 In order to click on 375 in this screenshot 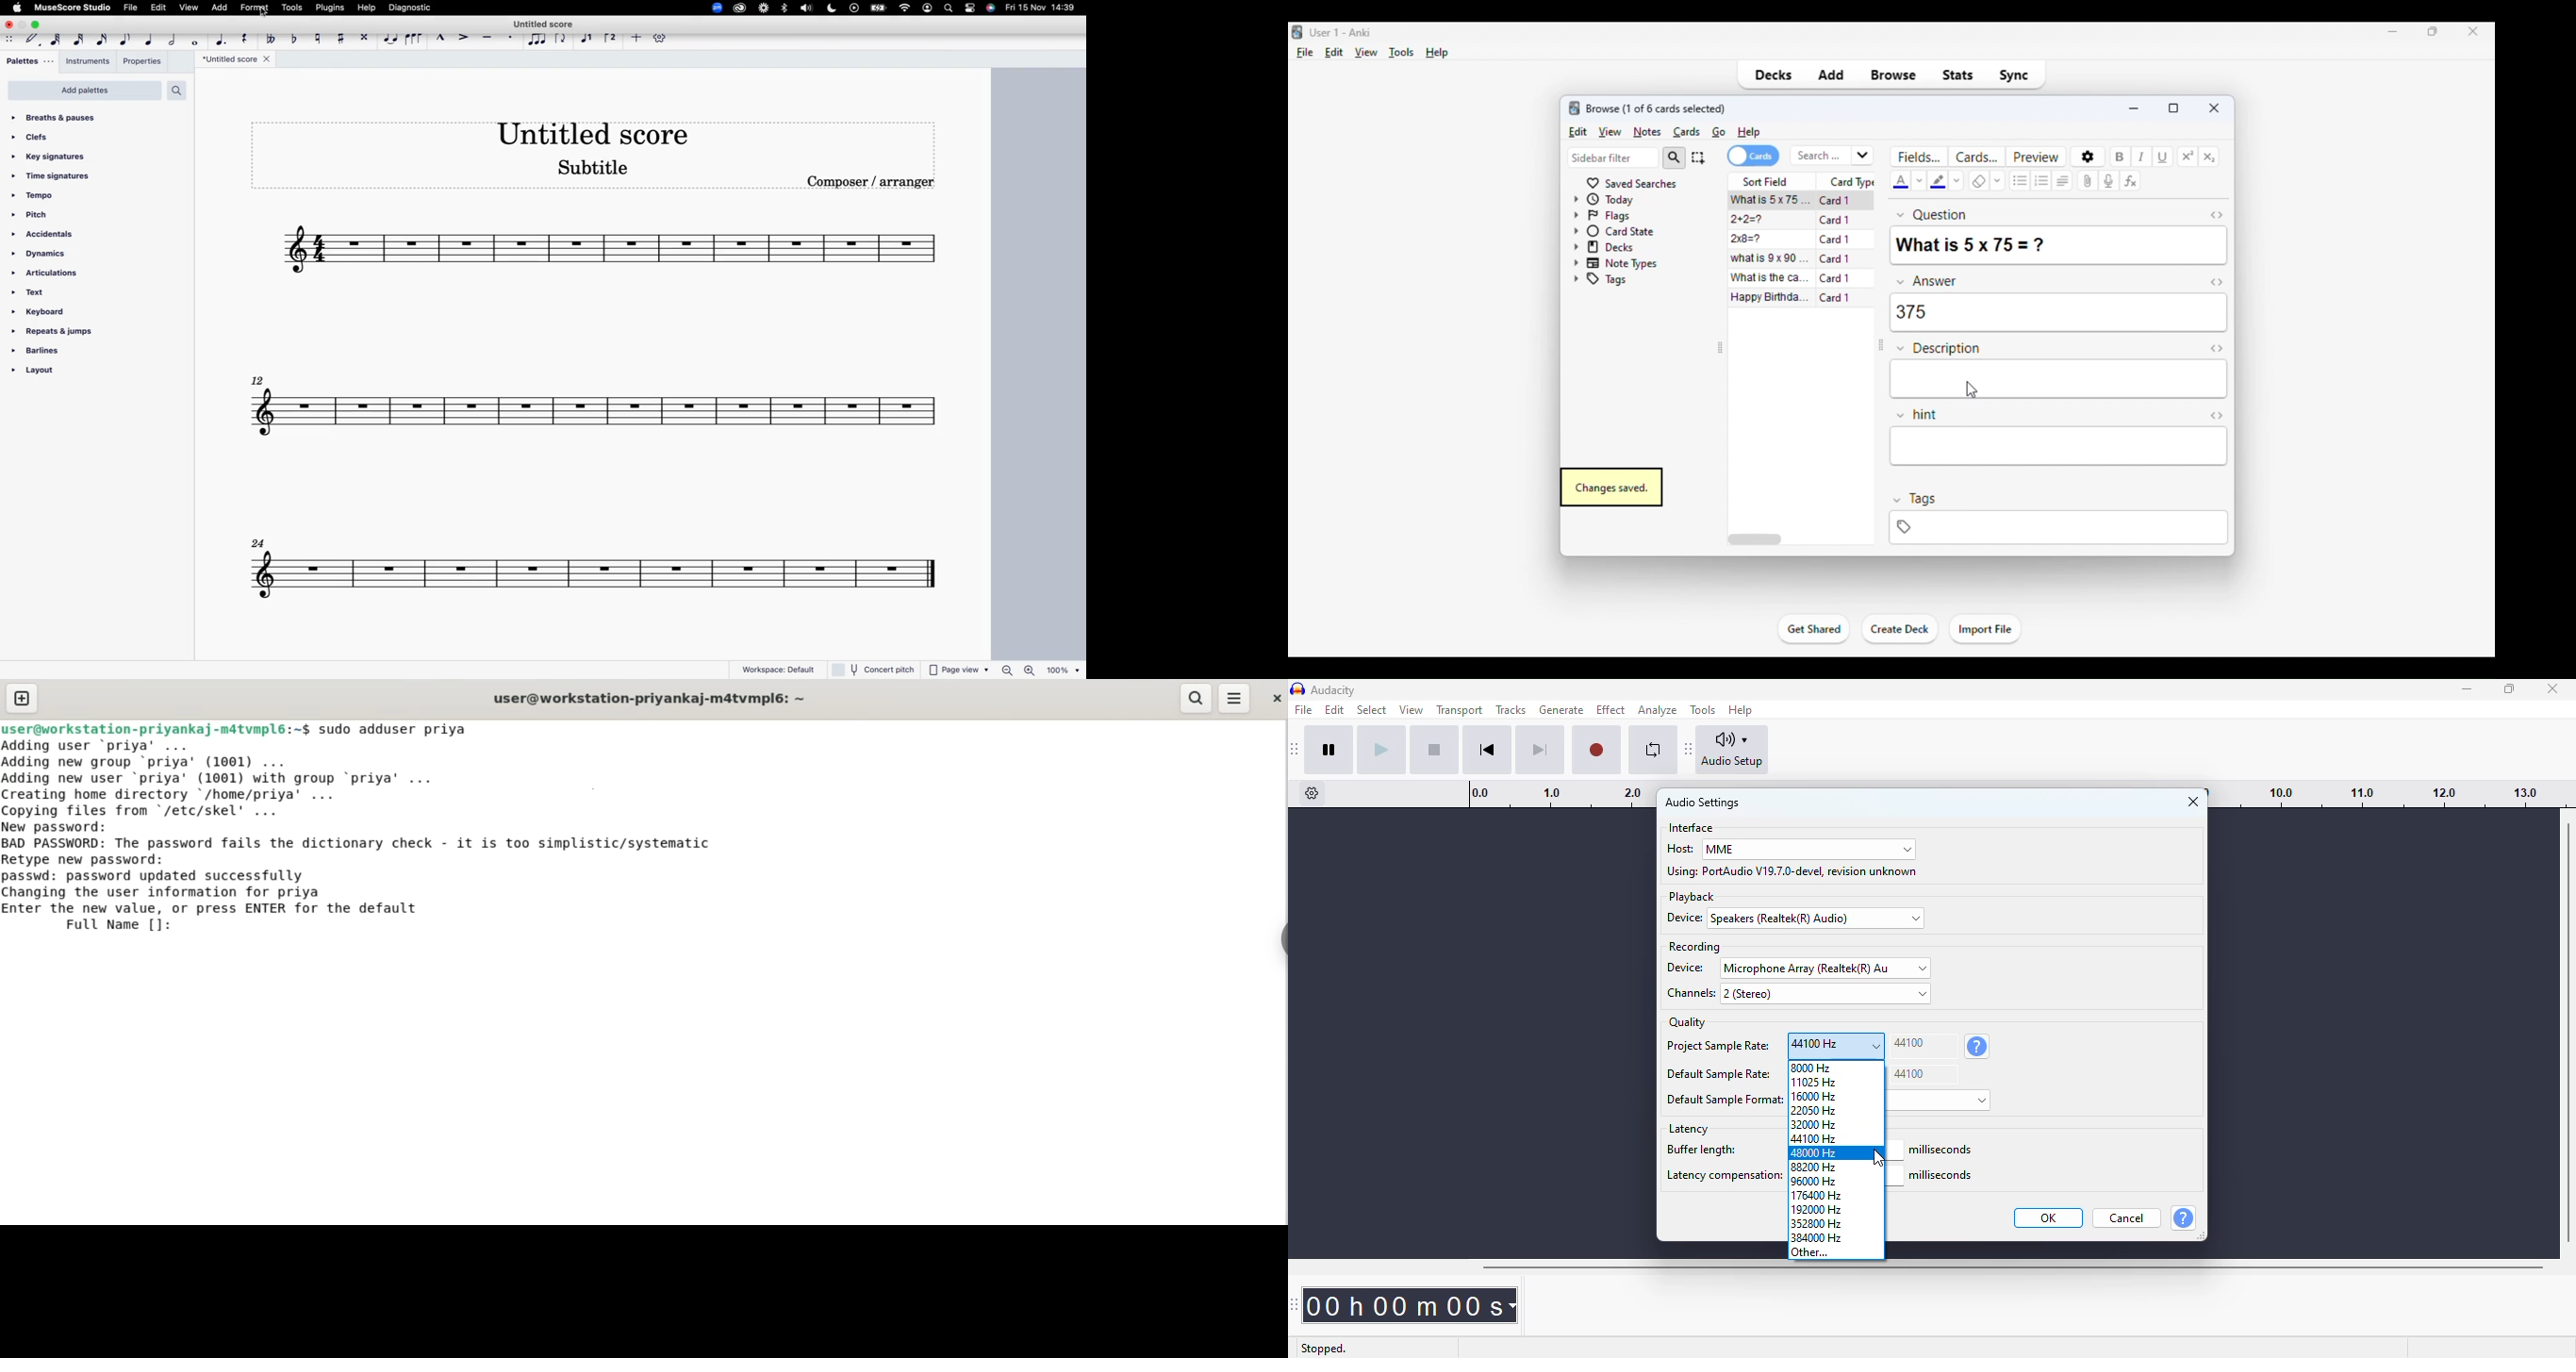, I will do `click(1915, 311)`.